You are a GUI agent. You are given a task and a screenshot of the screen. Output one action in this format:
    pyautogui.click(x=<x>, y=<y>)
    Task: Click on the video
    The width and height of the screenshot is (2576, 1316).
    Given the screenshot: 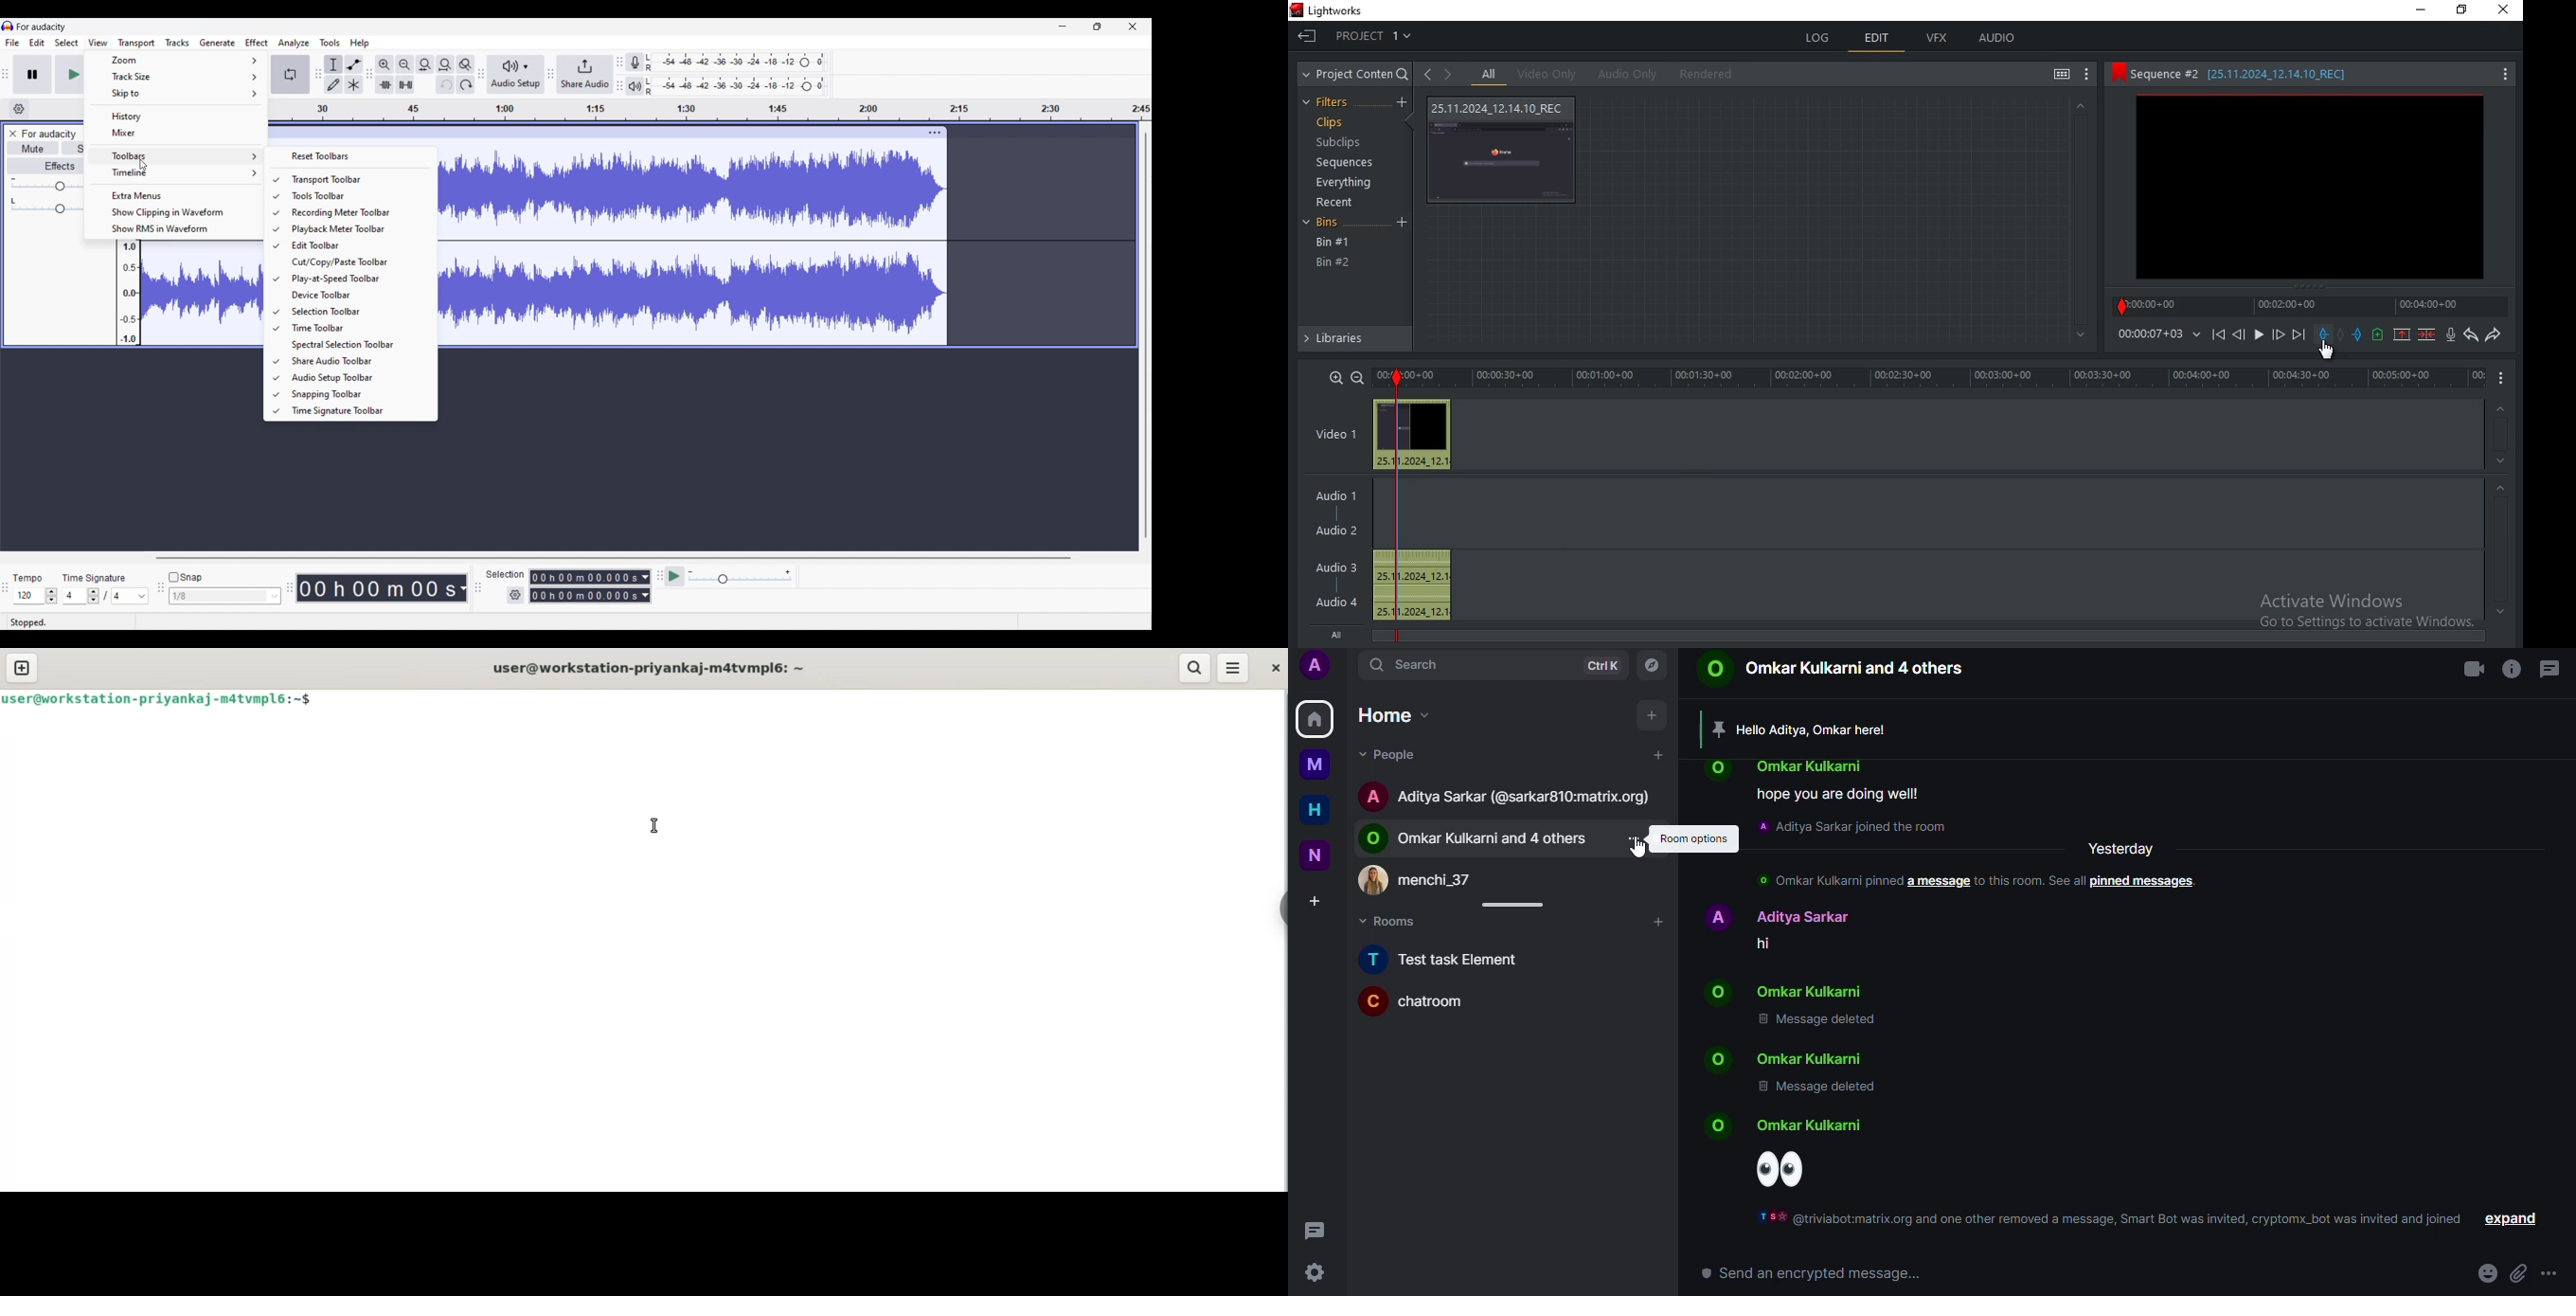 What is the action you would take?
    pyautogui.click(x=1504, y=150)
    